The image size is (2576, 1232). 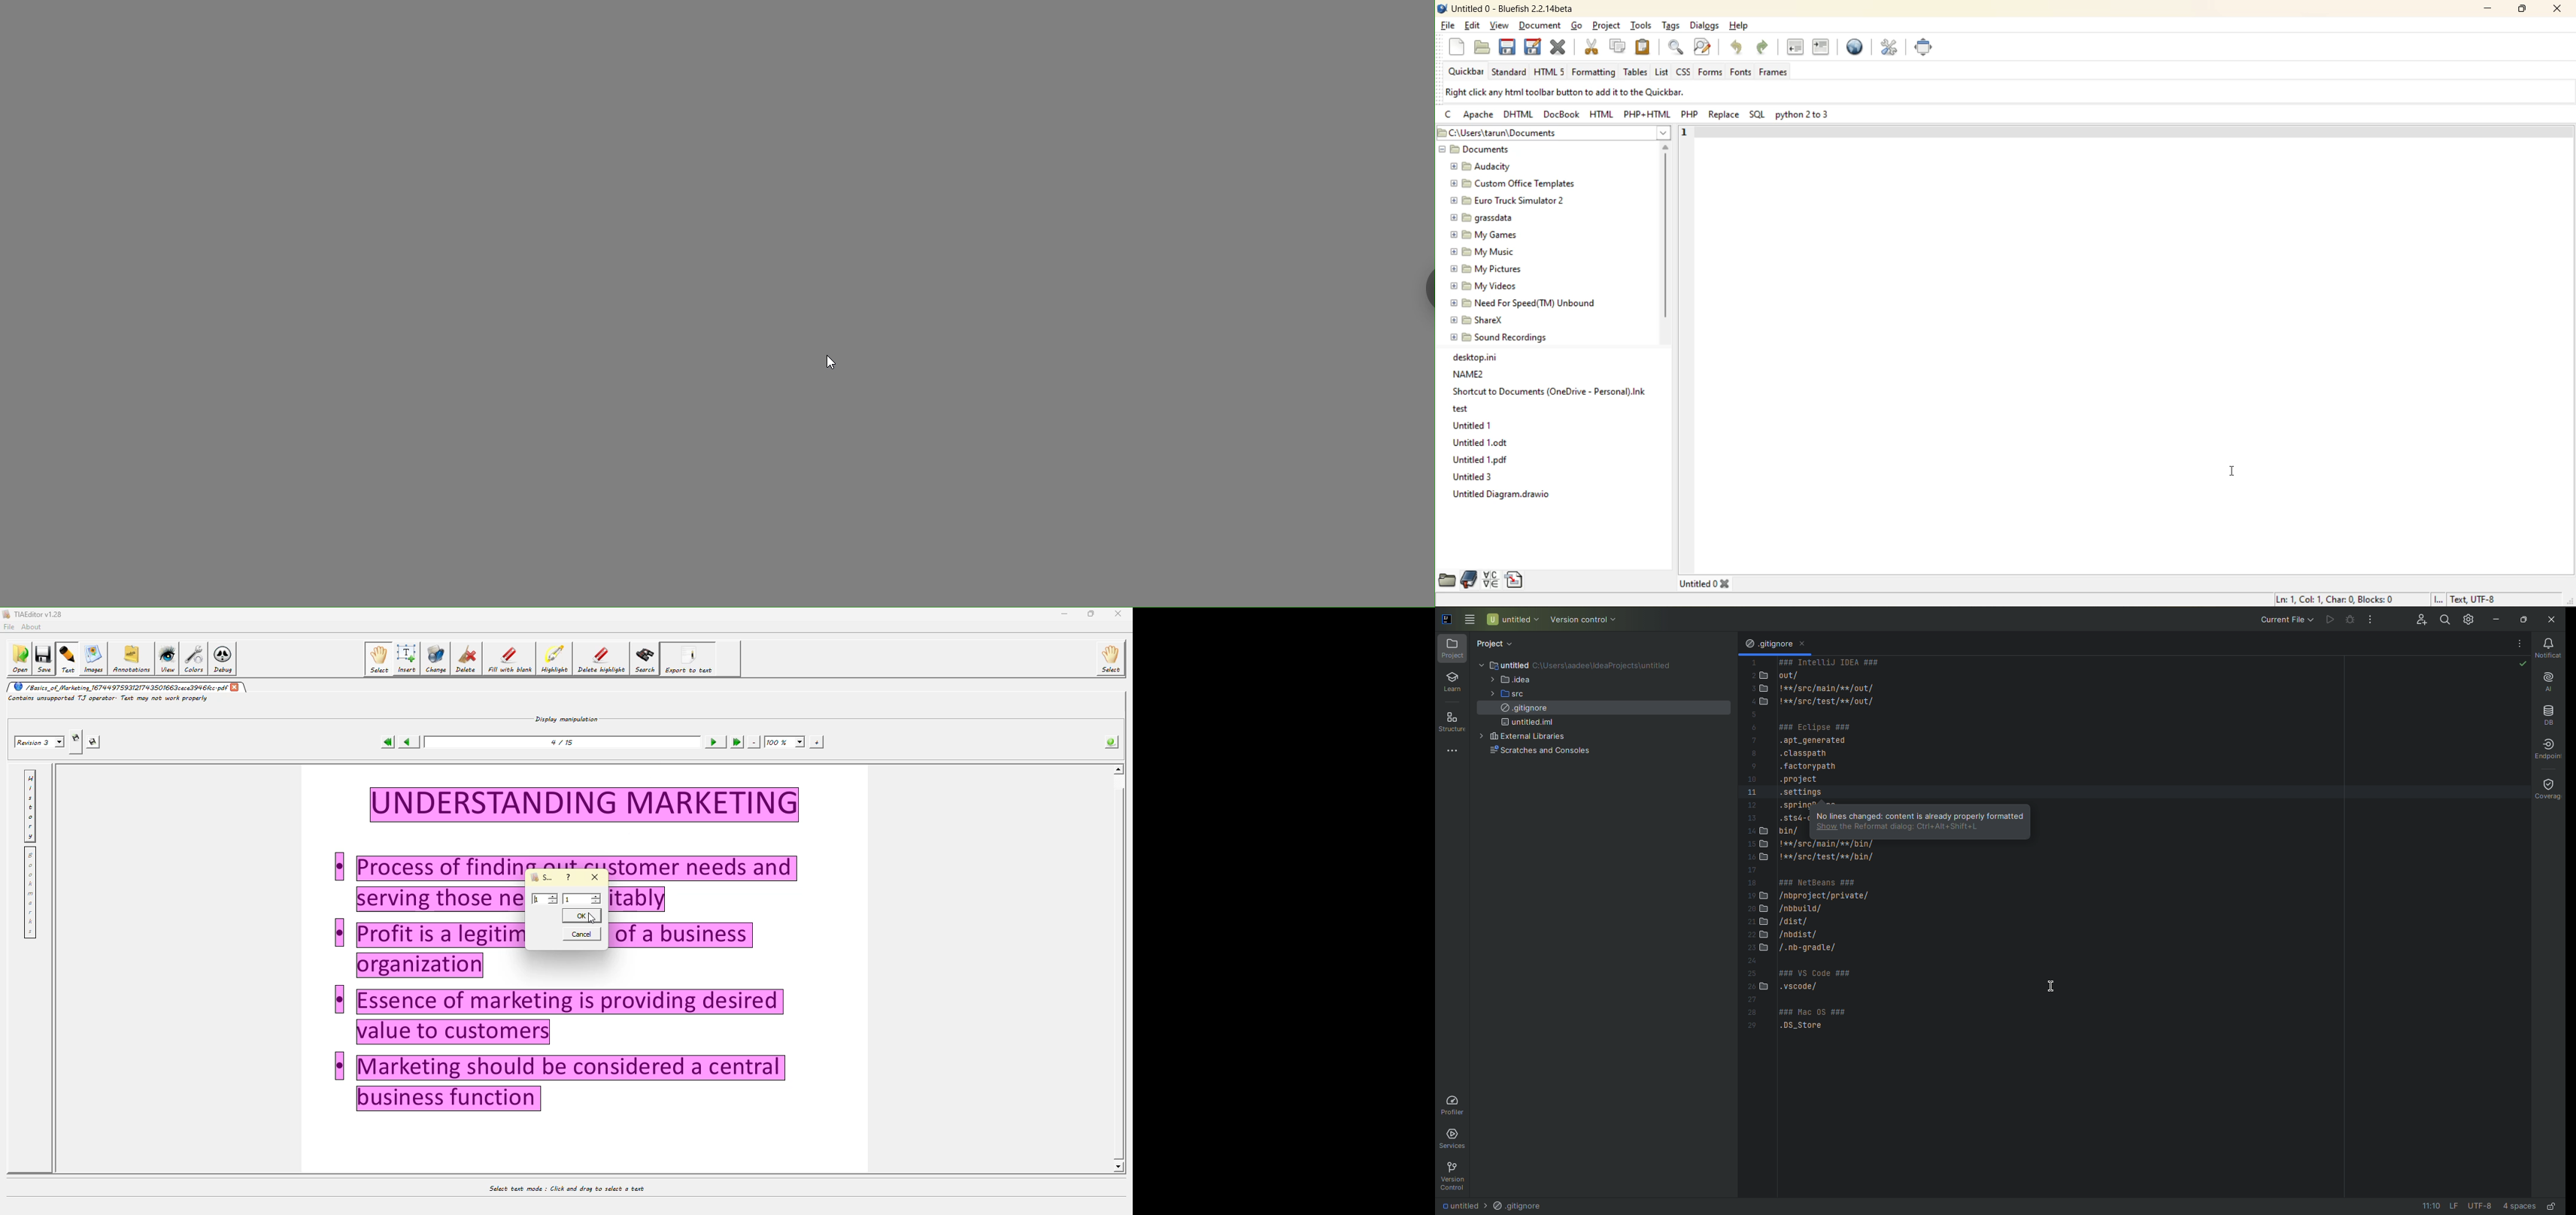 I want to click on NAME2, so click(x=1469, y=373).